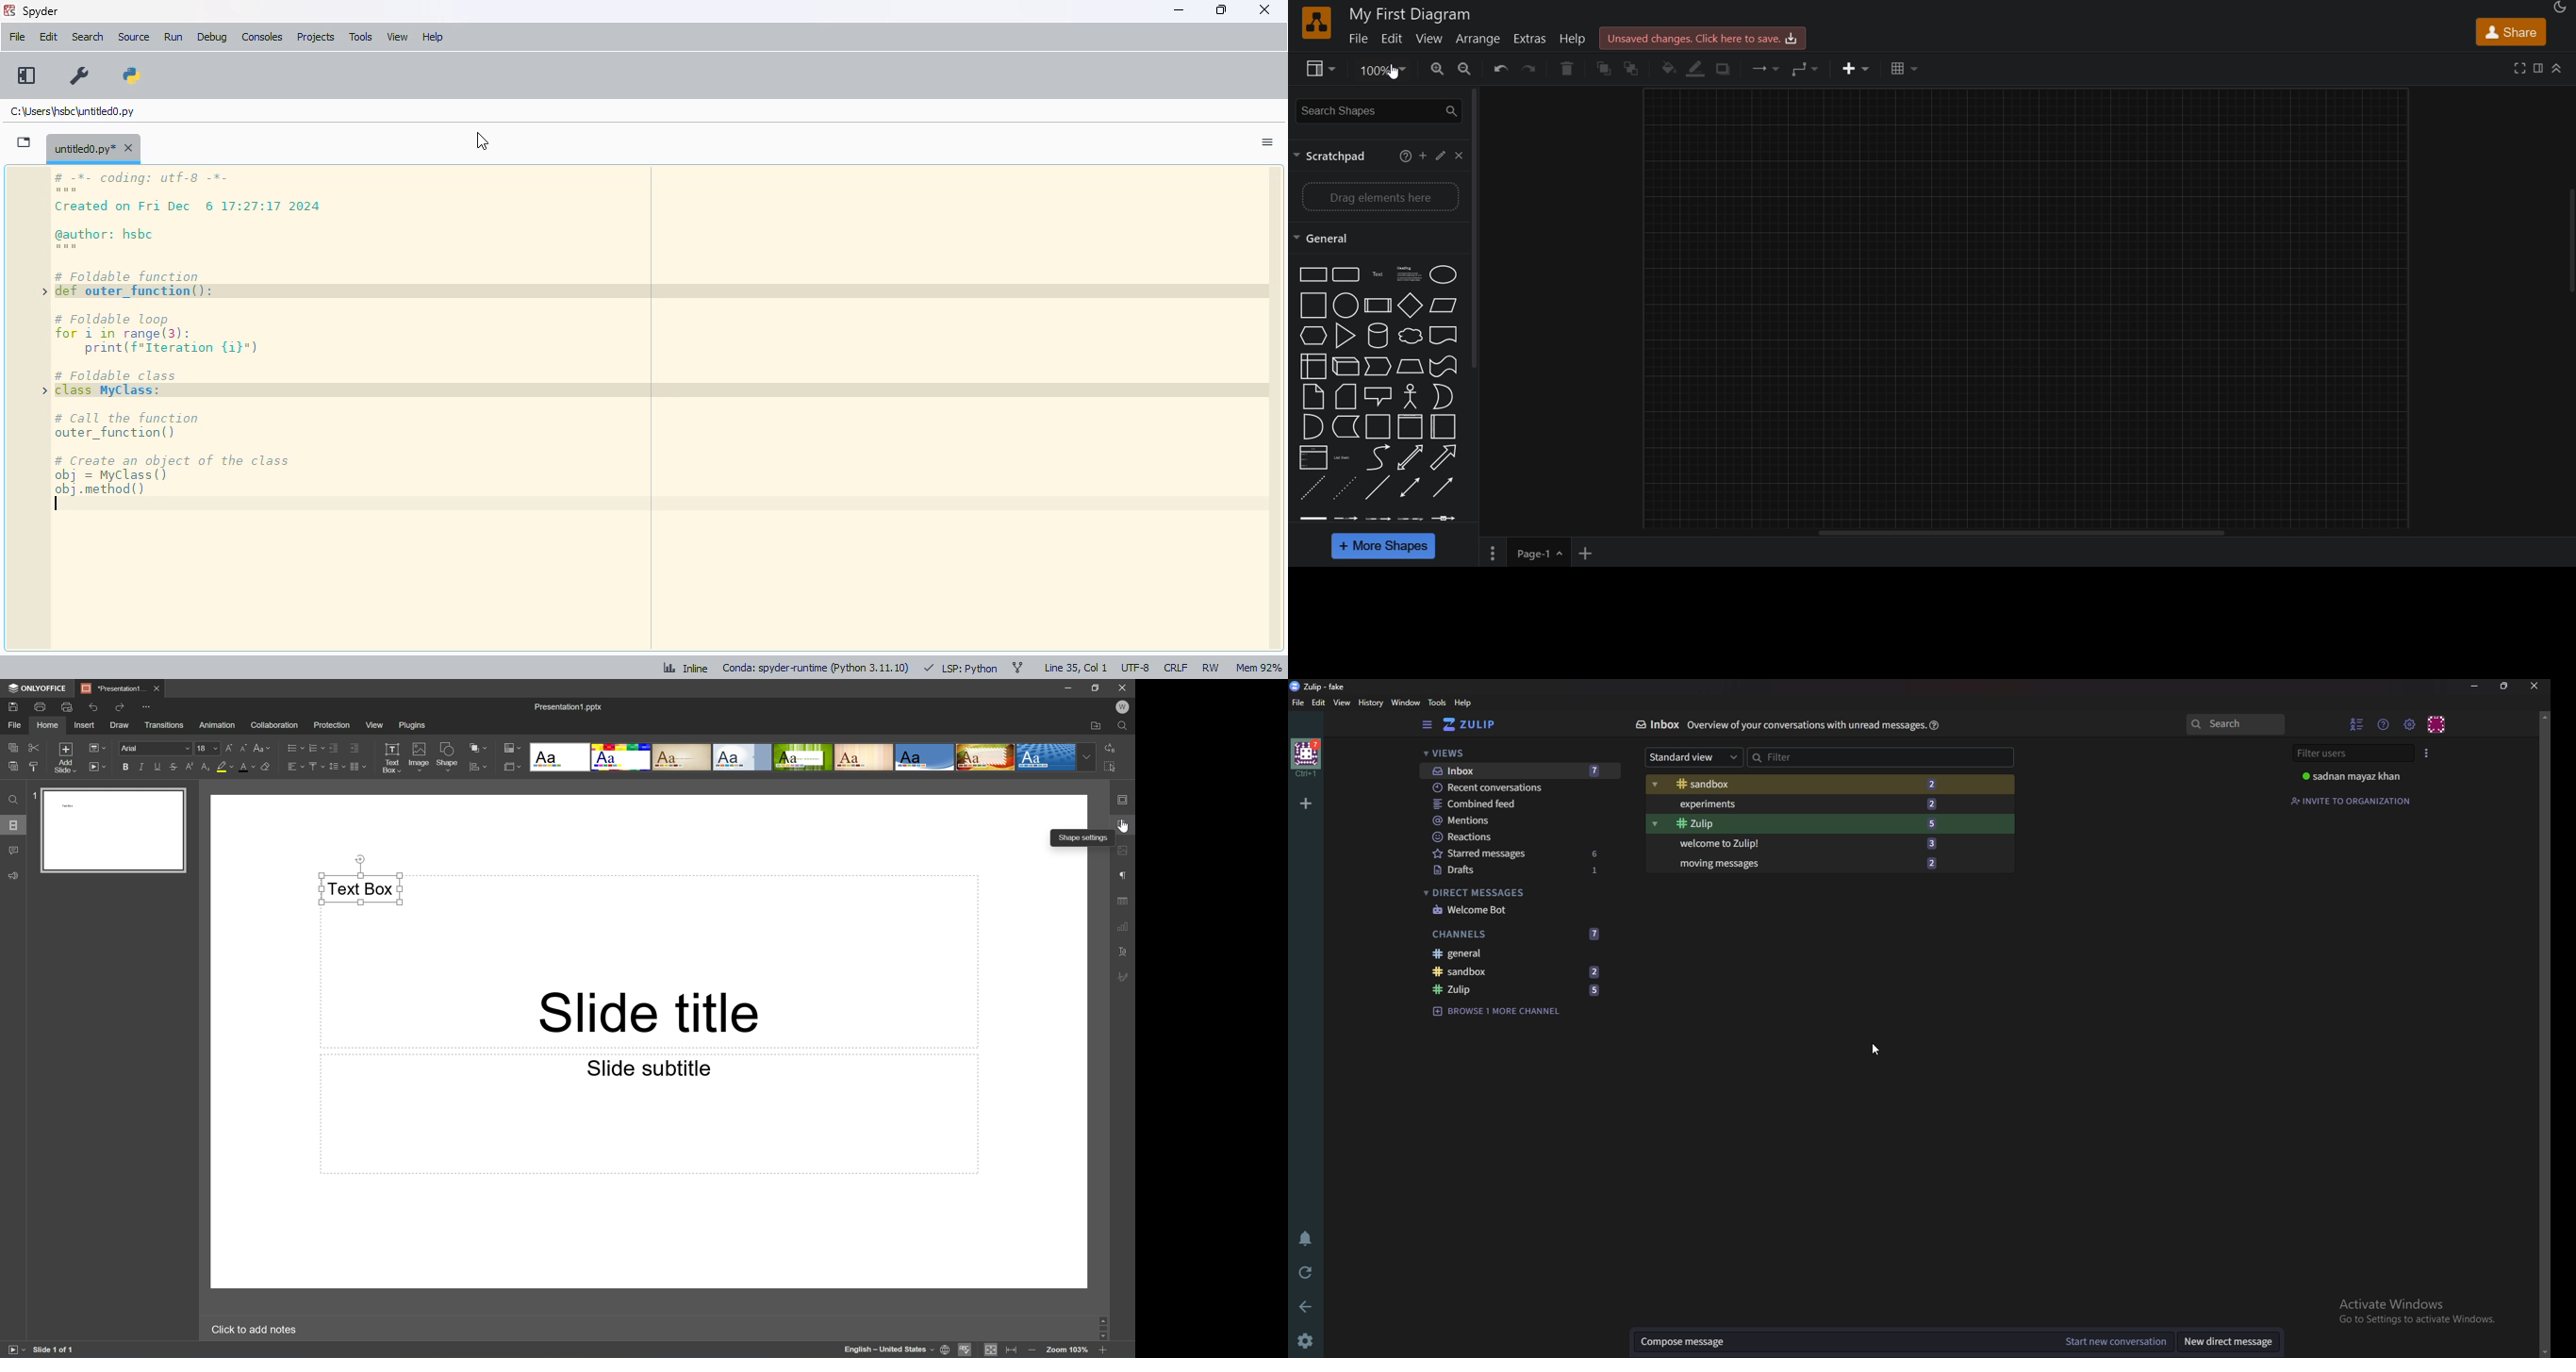  I want to click on edit, so click(1395, 40).